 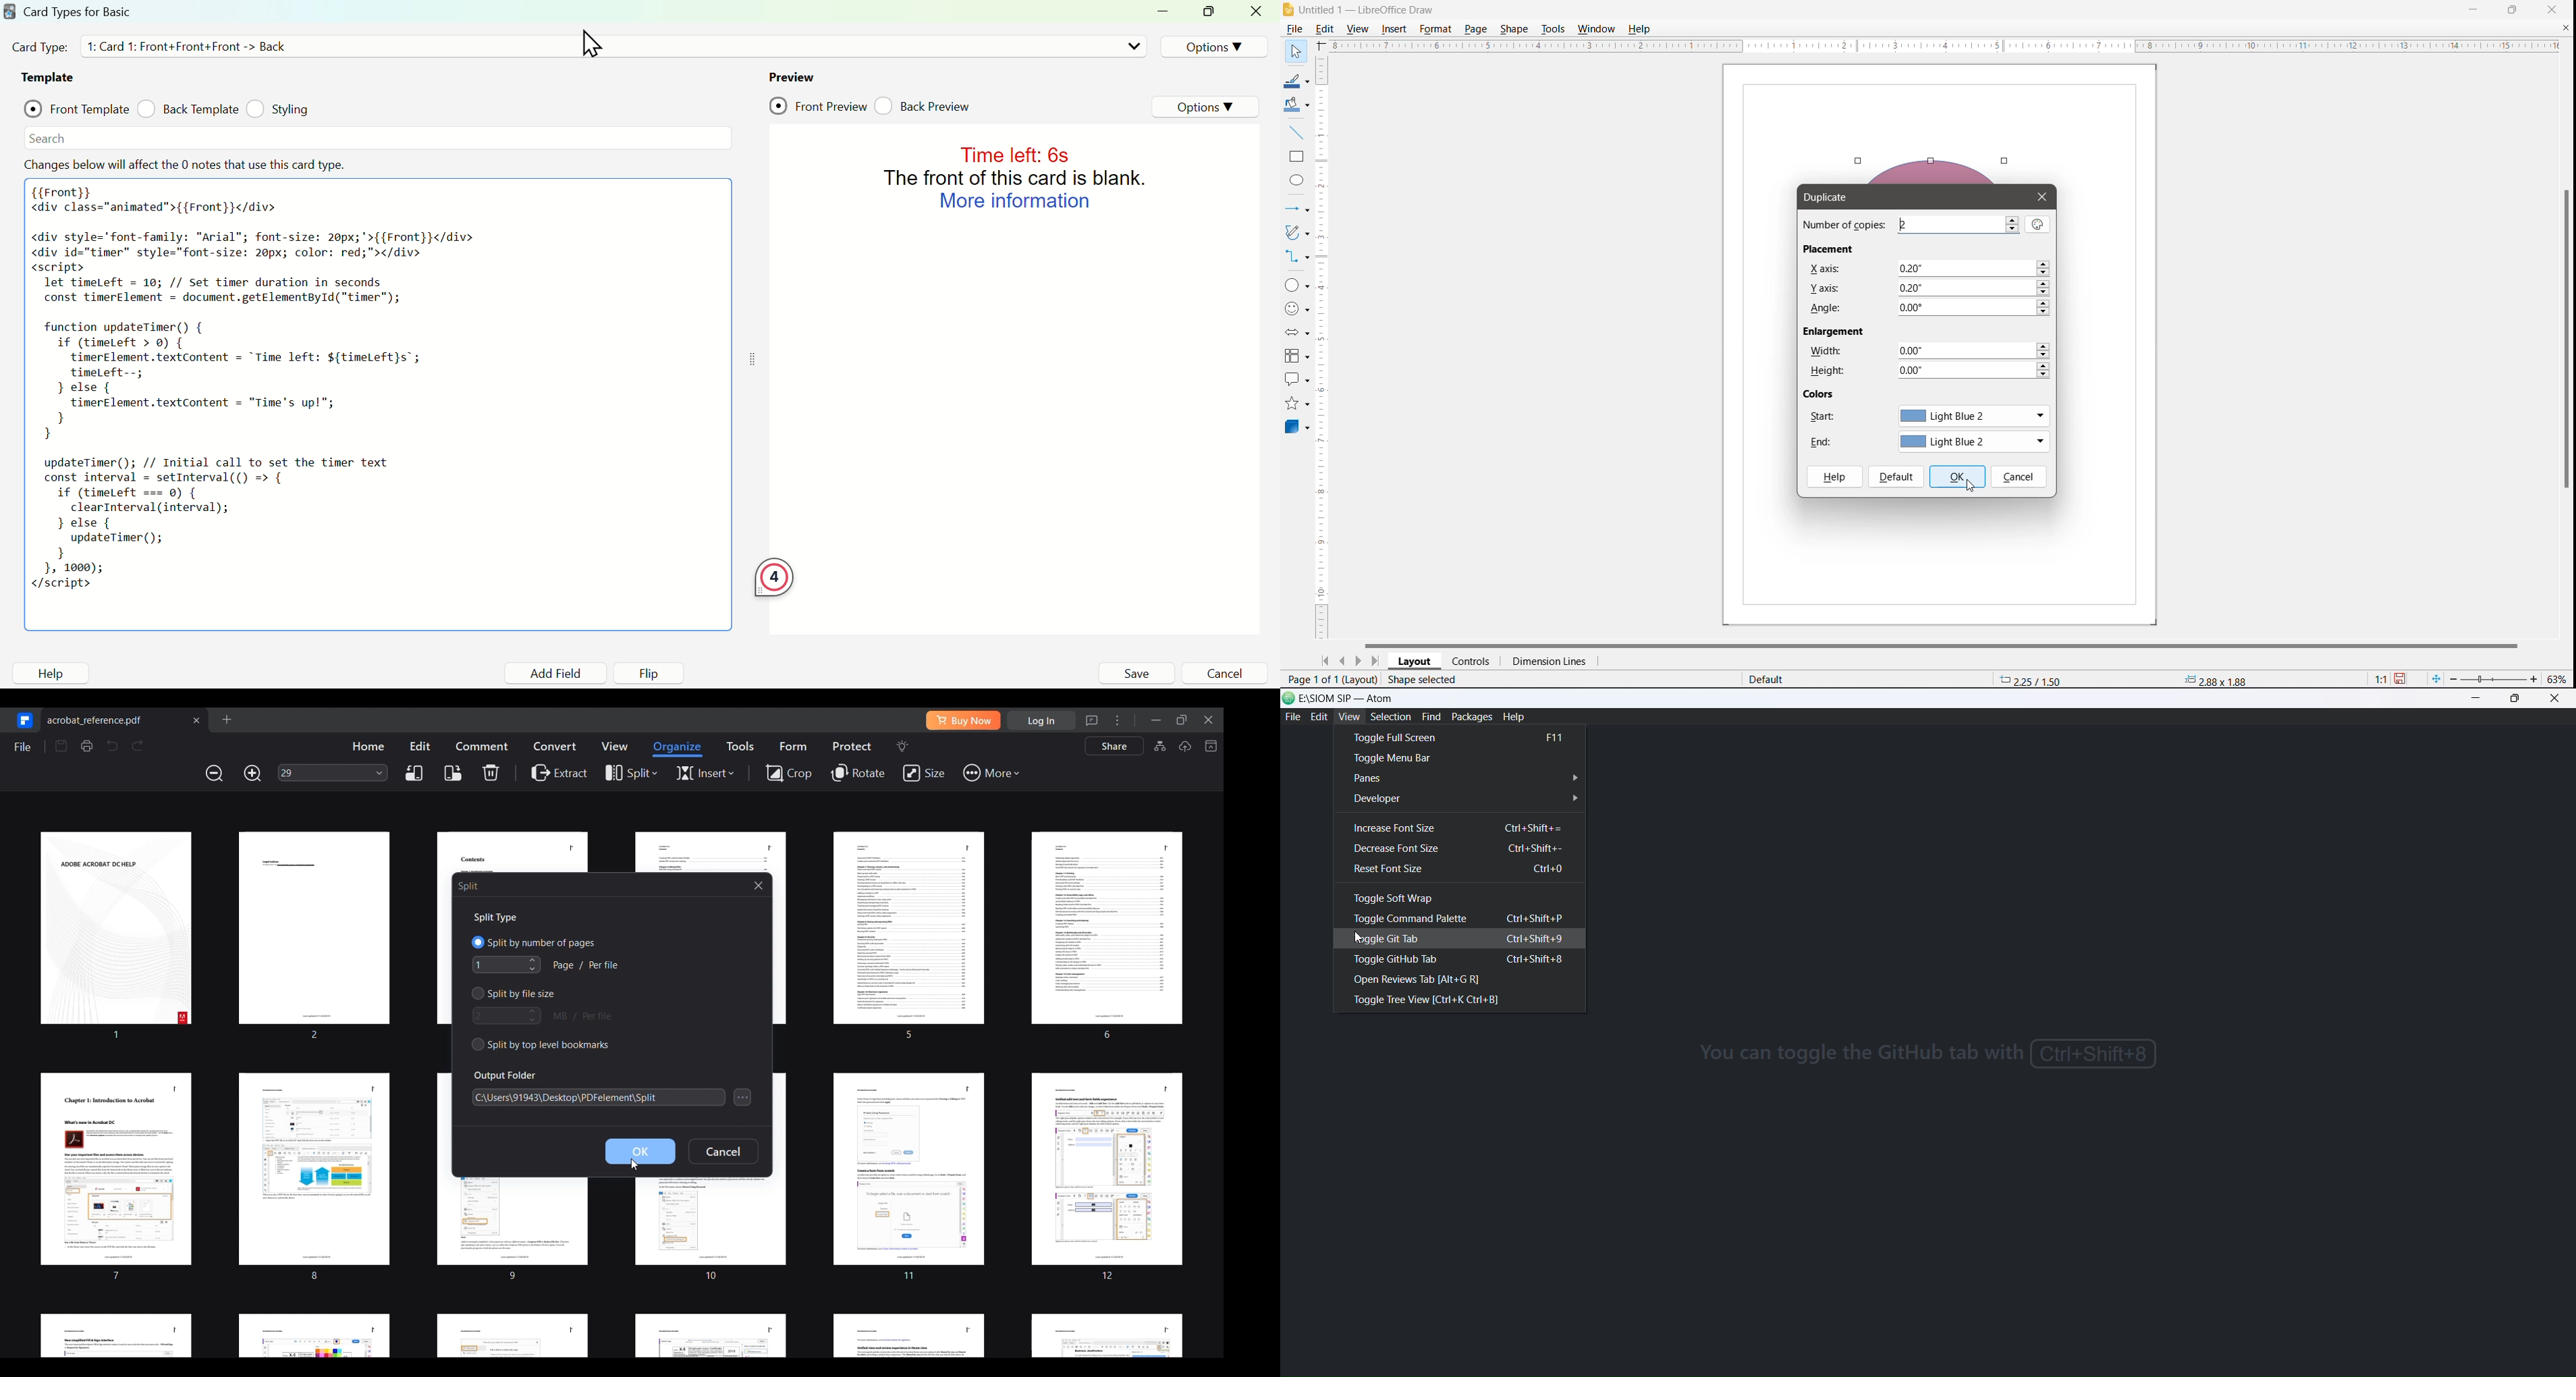 What do you see at coordinates (2474, 10) in the screenshot?
I see `Minimize` at bounding box center [2474, 10].